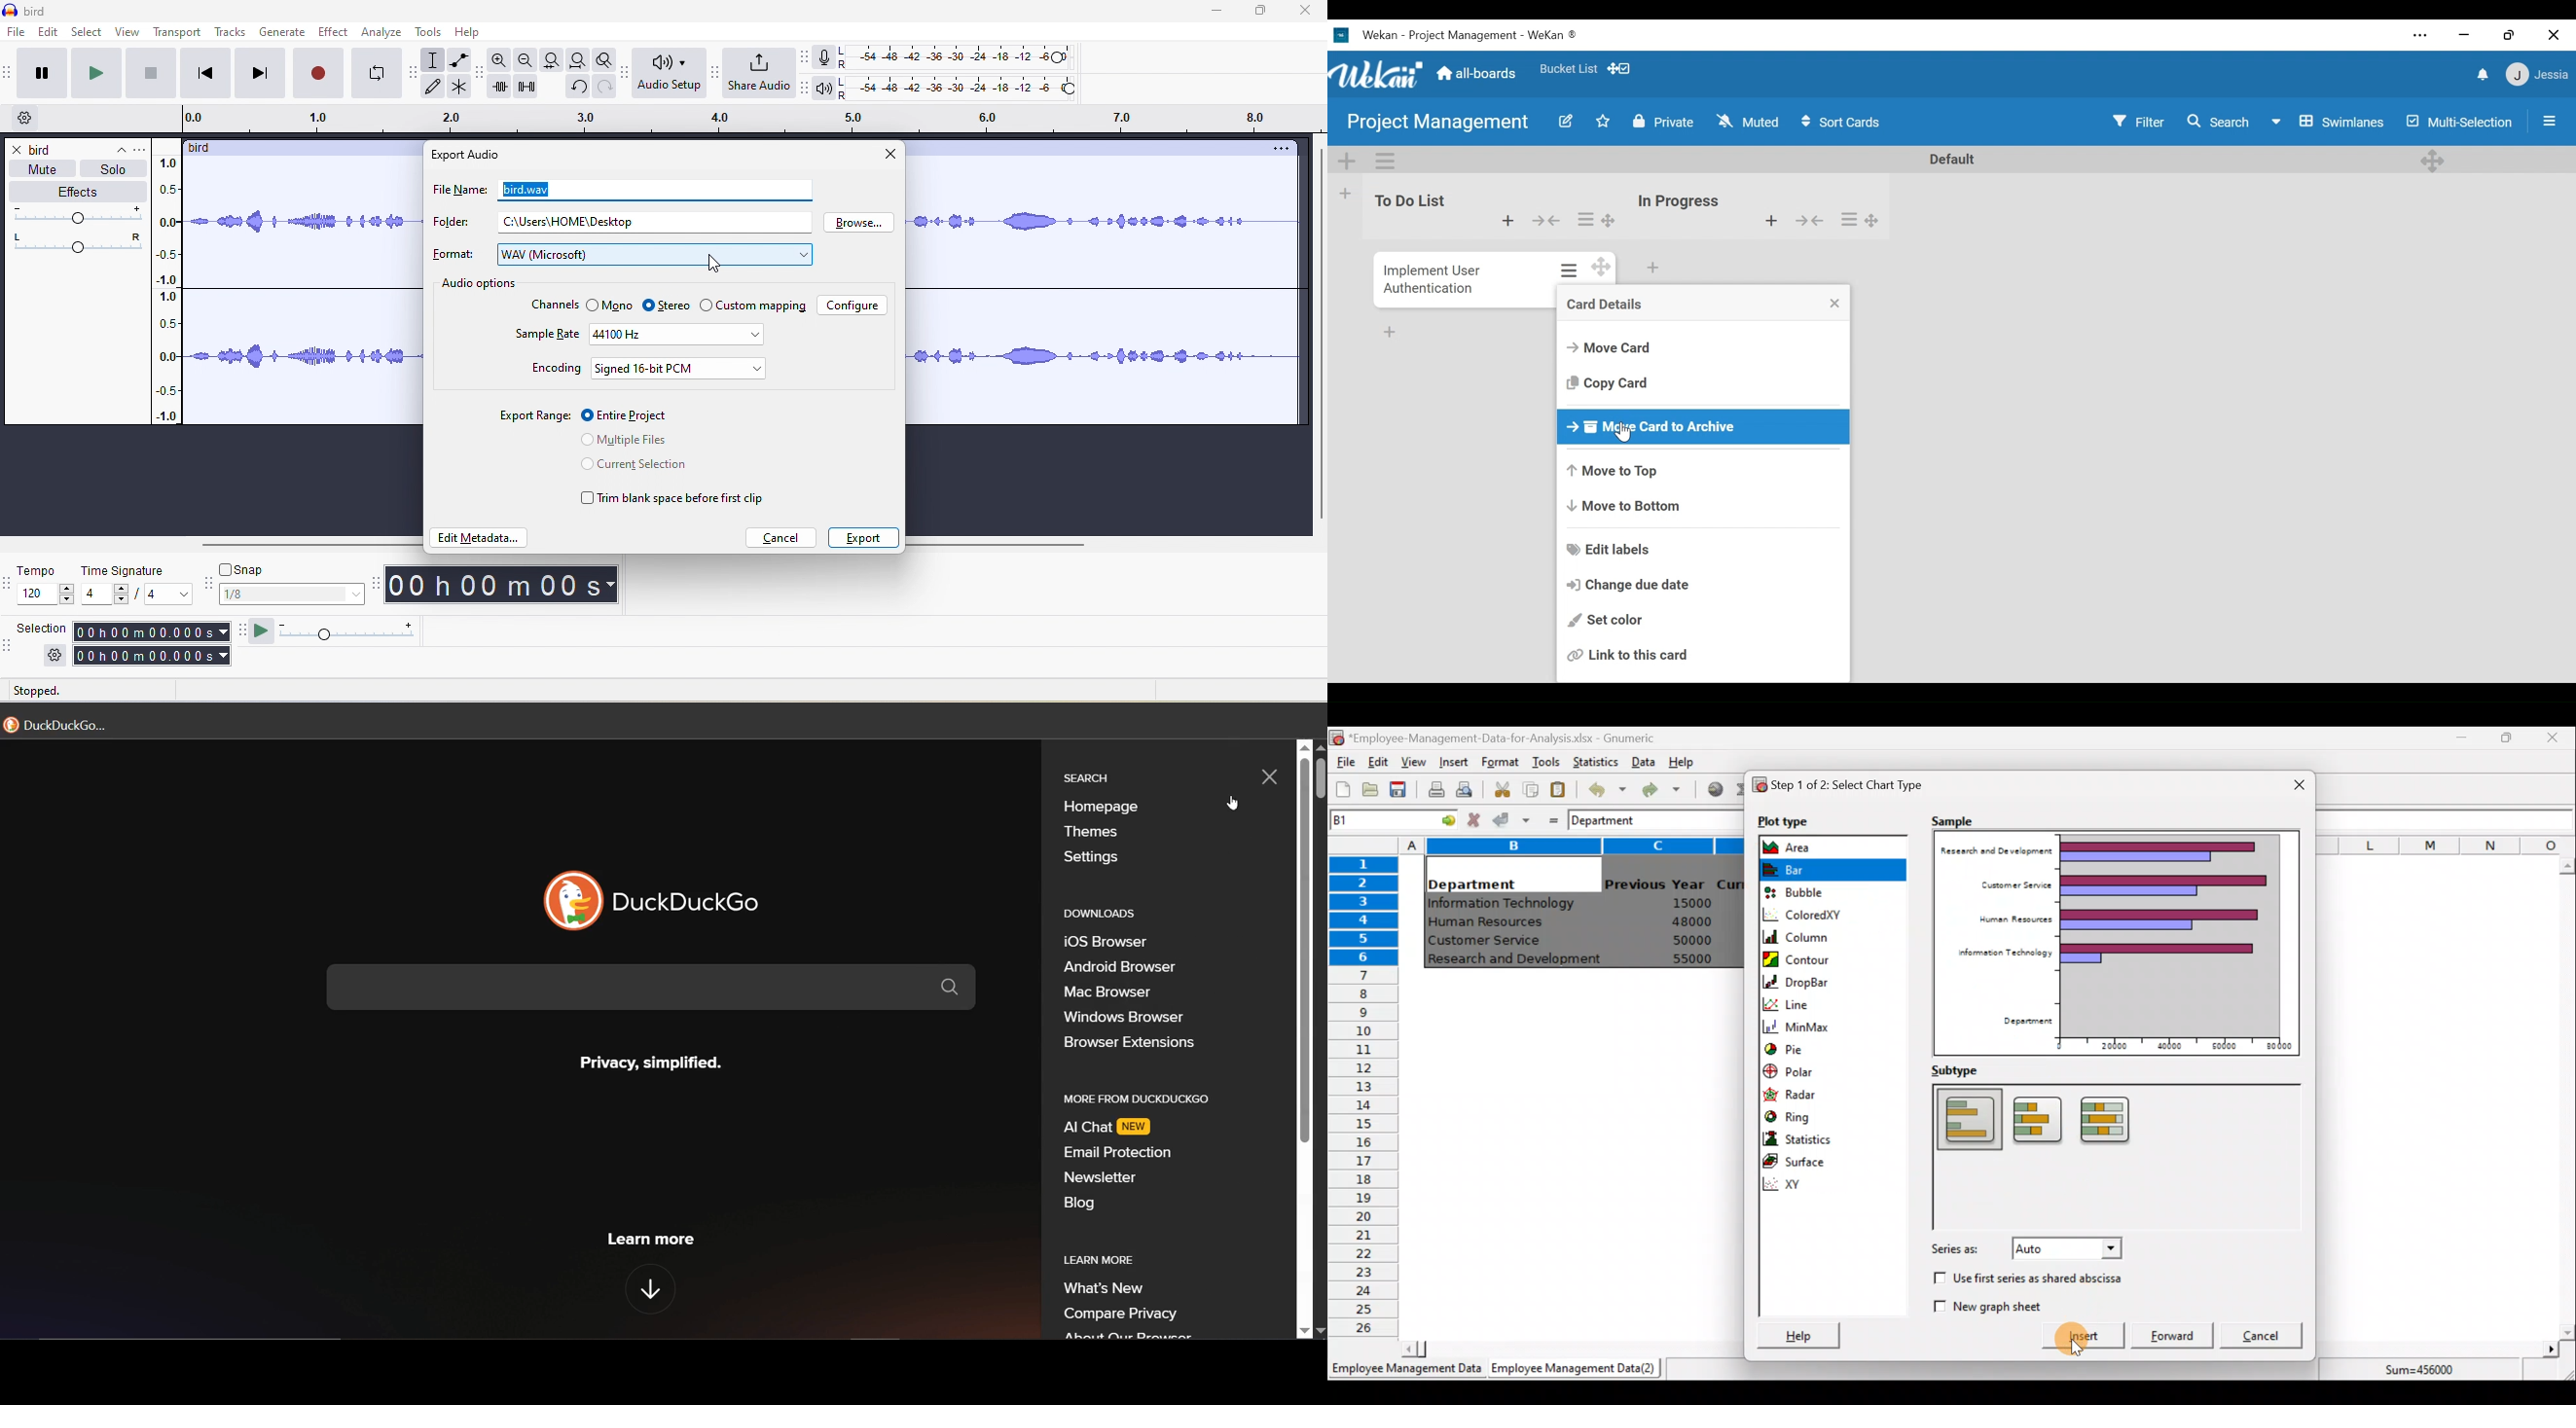 This screenshot has width=2576, height=1428. I want to click on Use first series as shared abscissa, so click(2027, 1280).